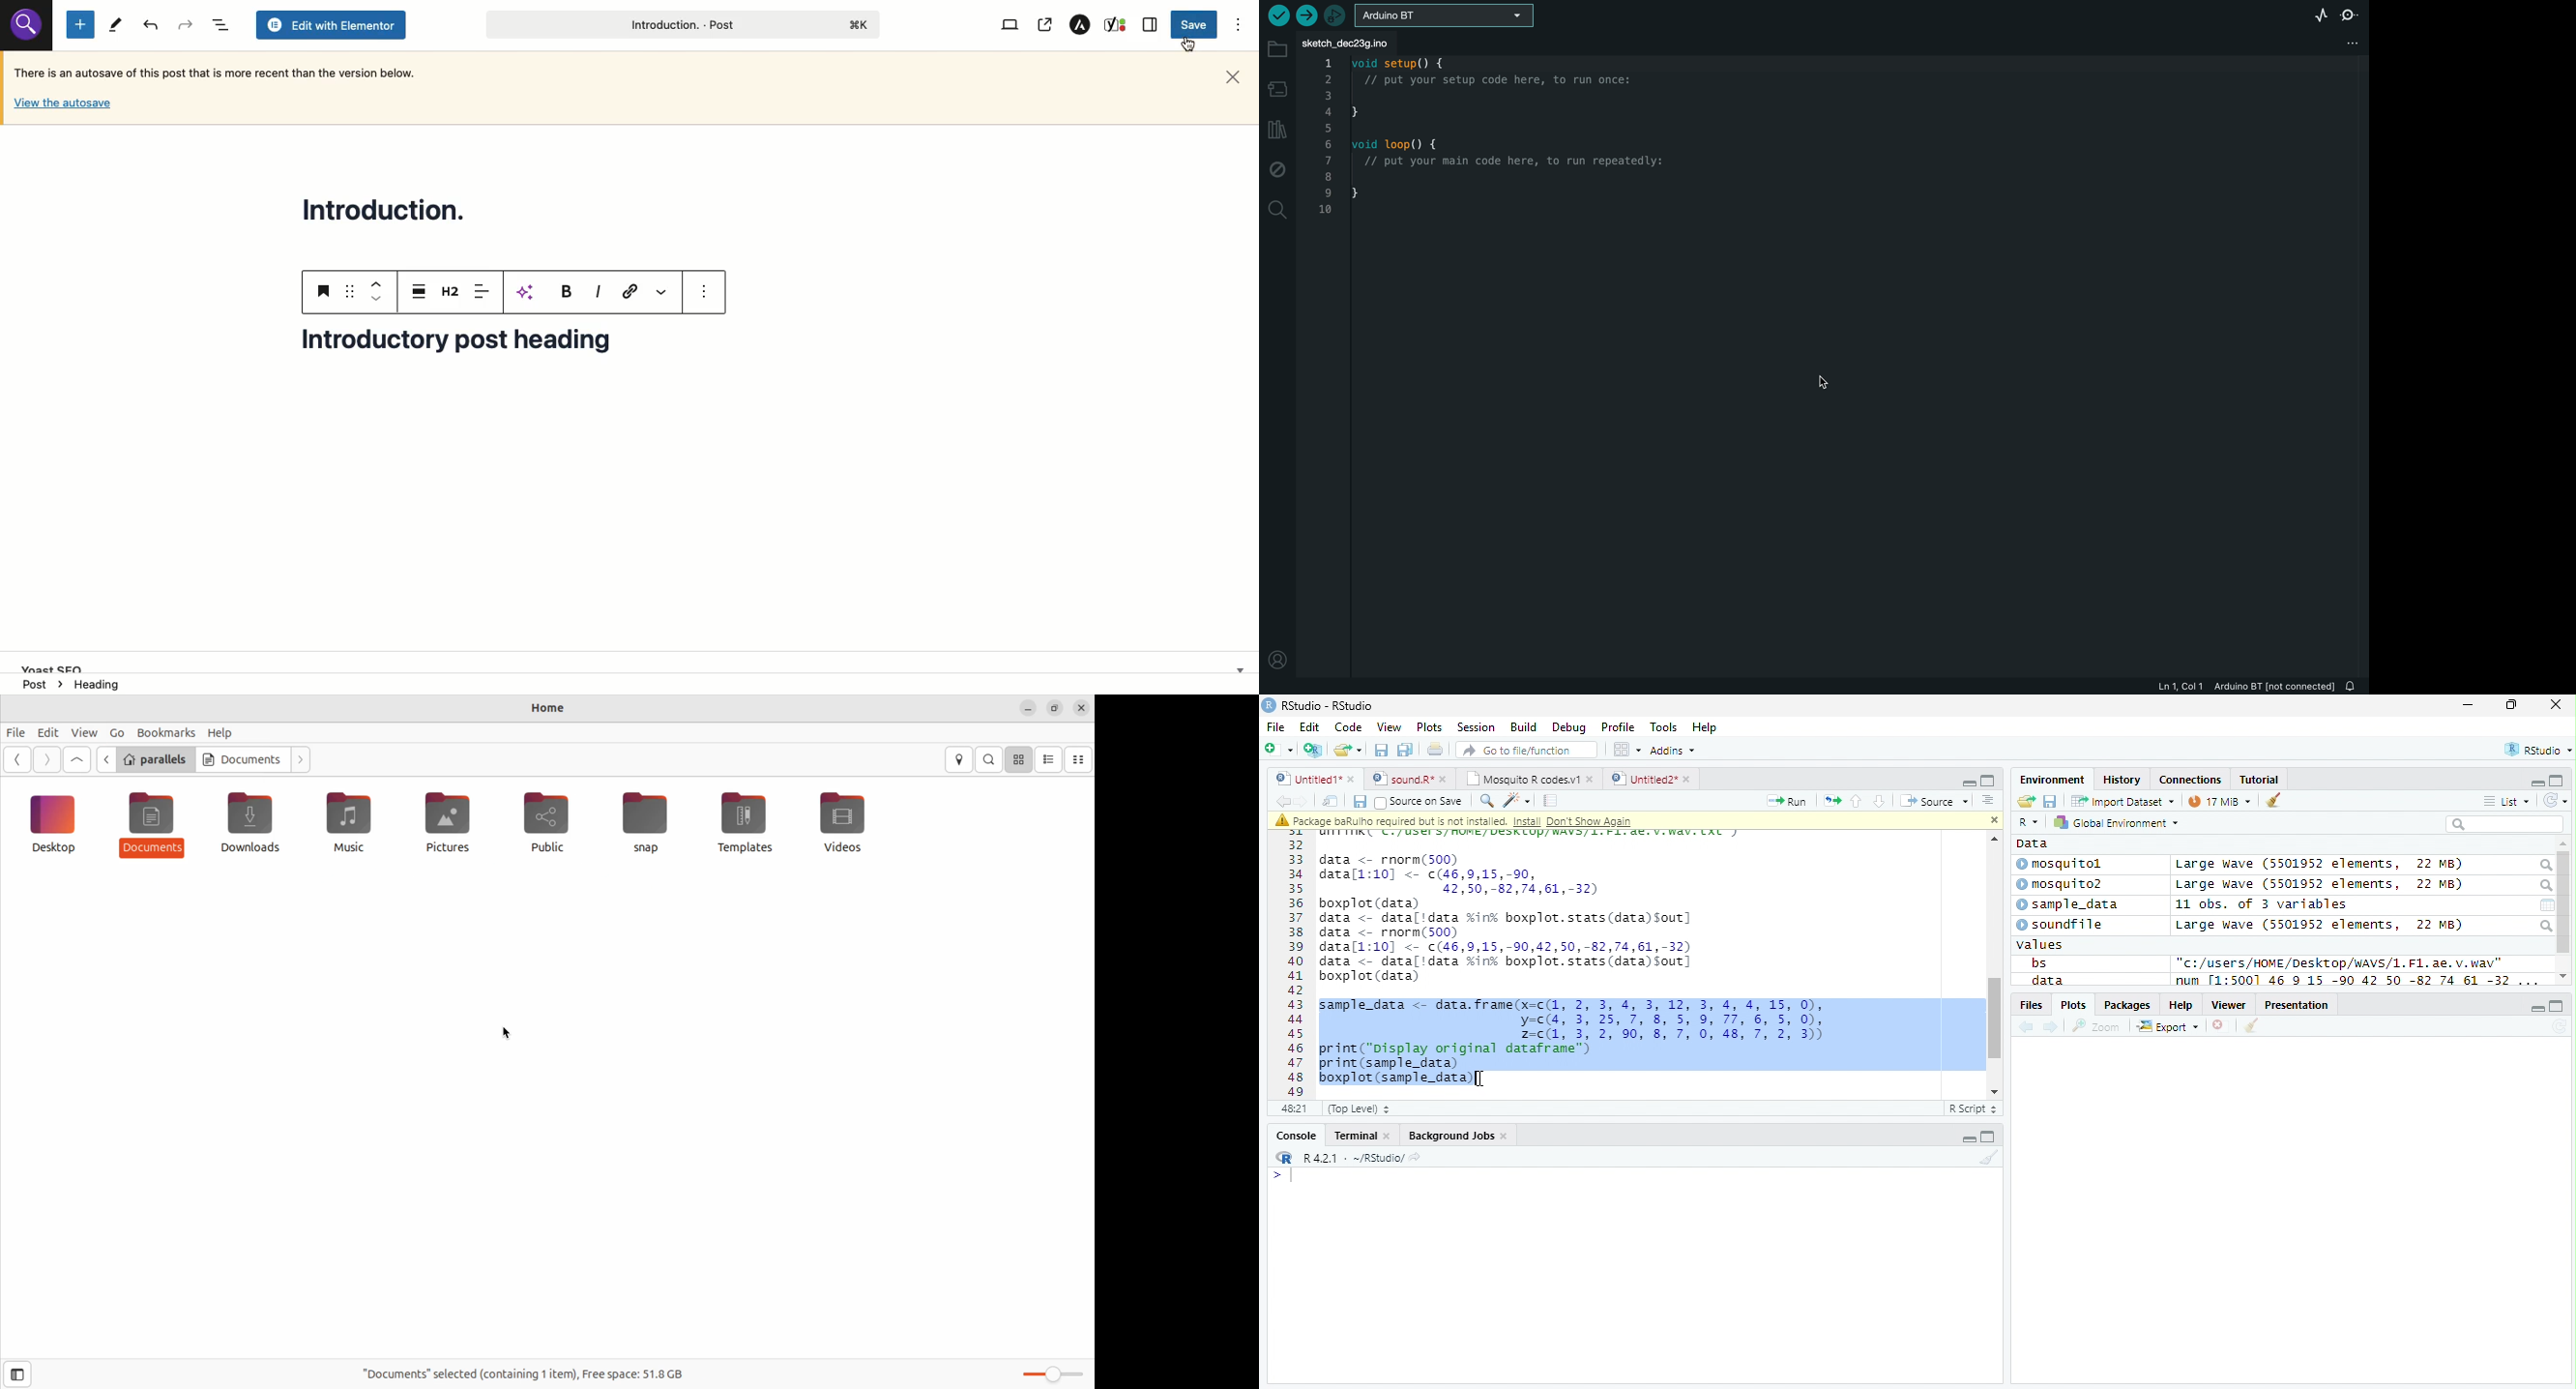  I want to click on Yoast SEO, so click(636, 660).